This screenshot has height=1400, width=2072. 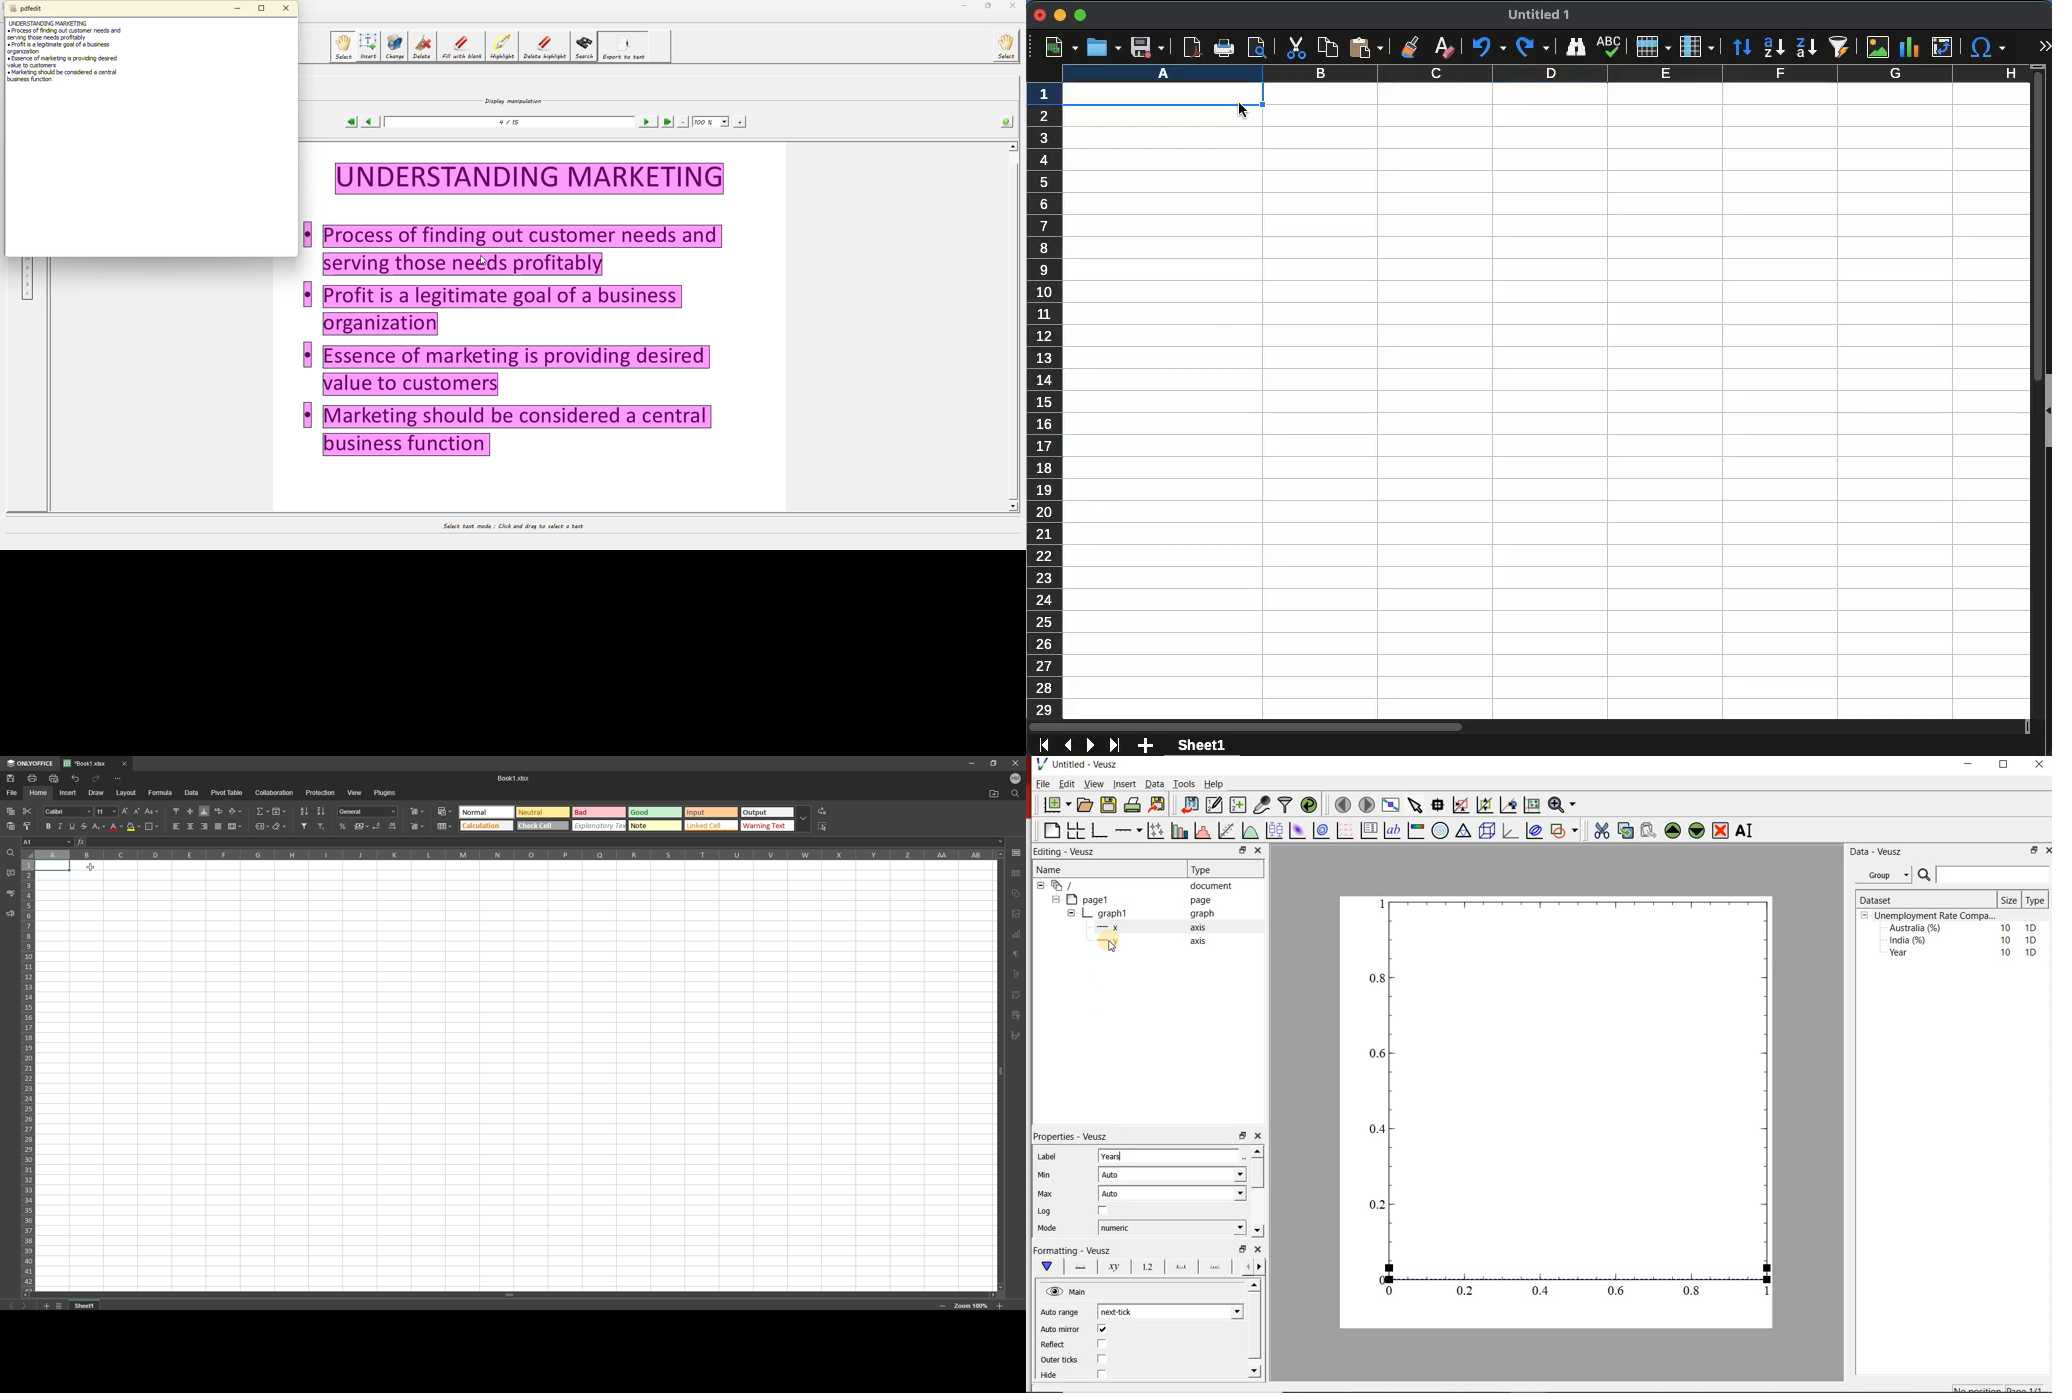 What do you see at coordinates (227, 792) in the screenshot?
I see `pivot table` at bounding box center [227, 792].